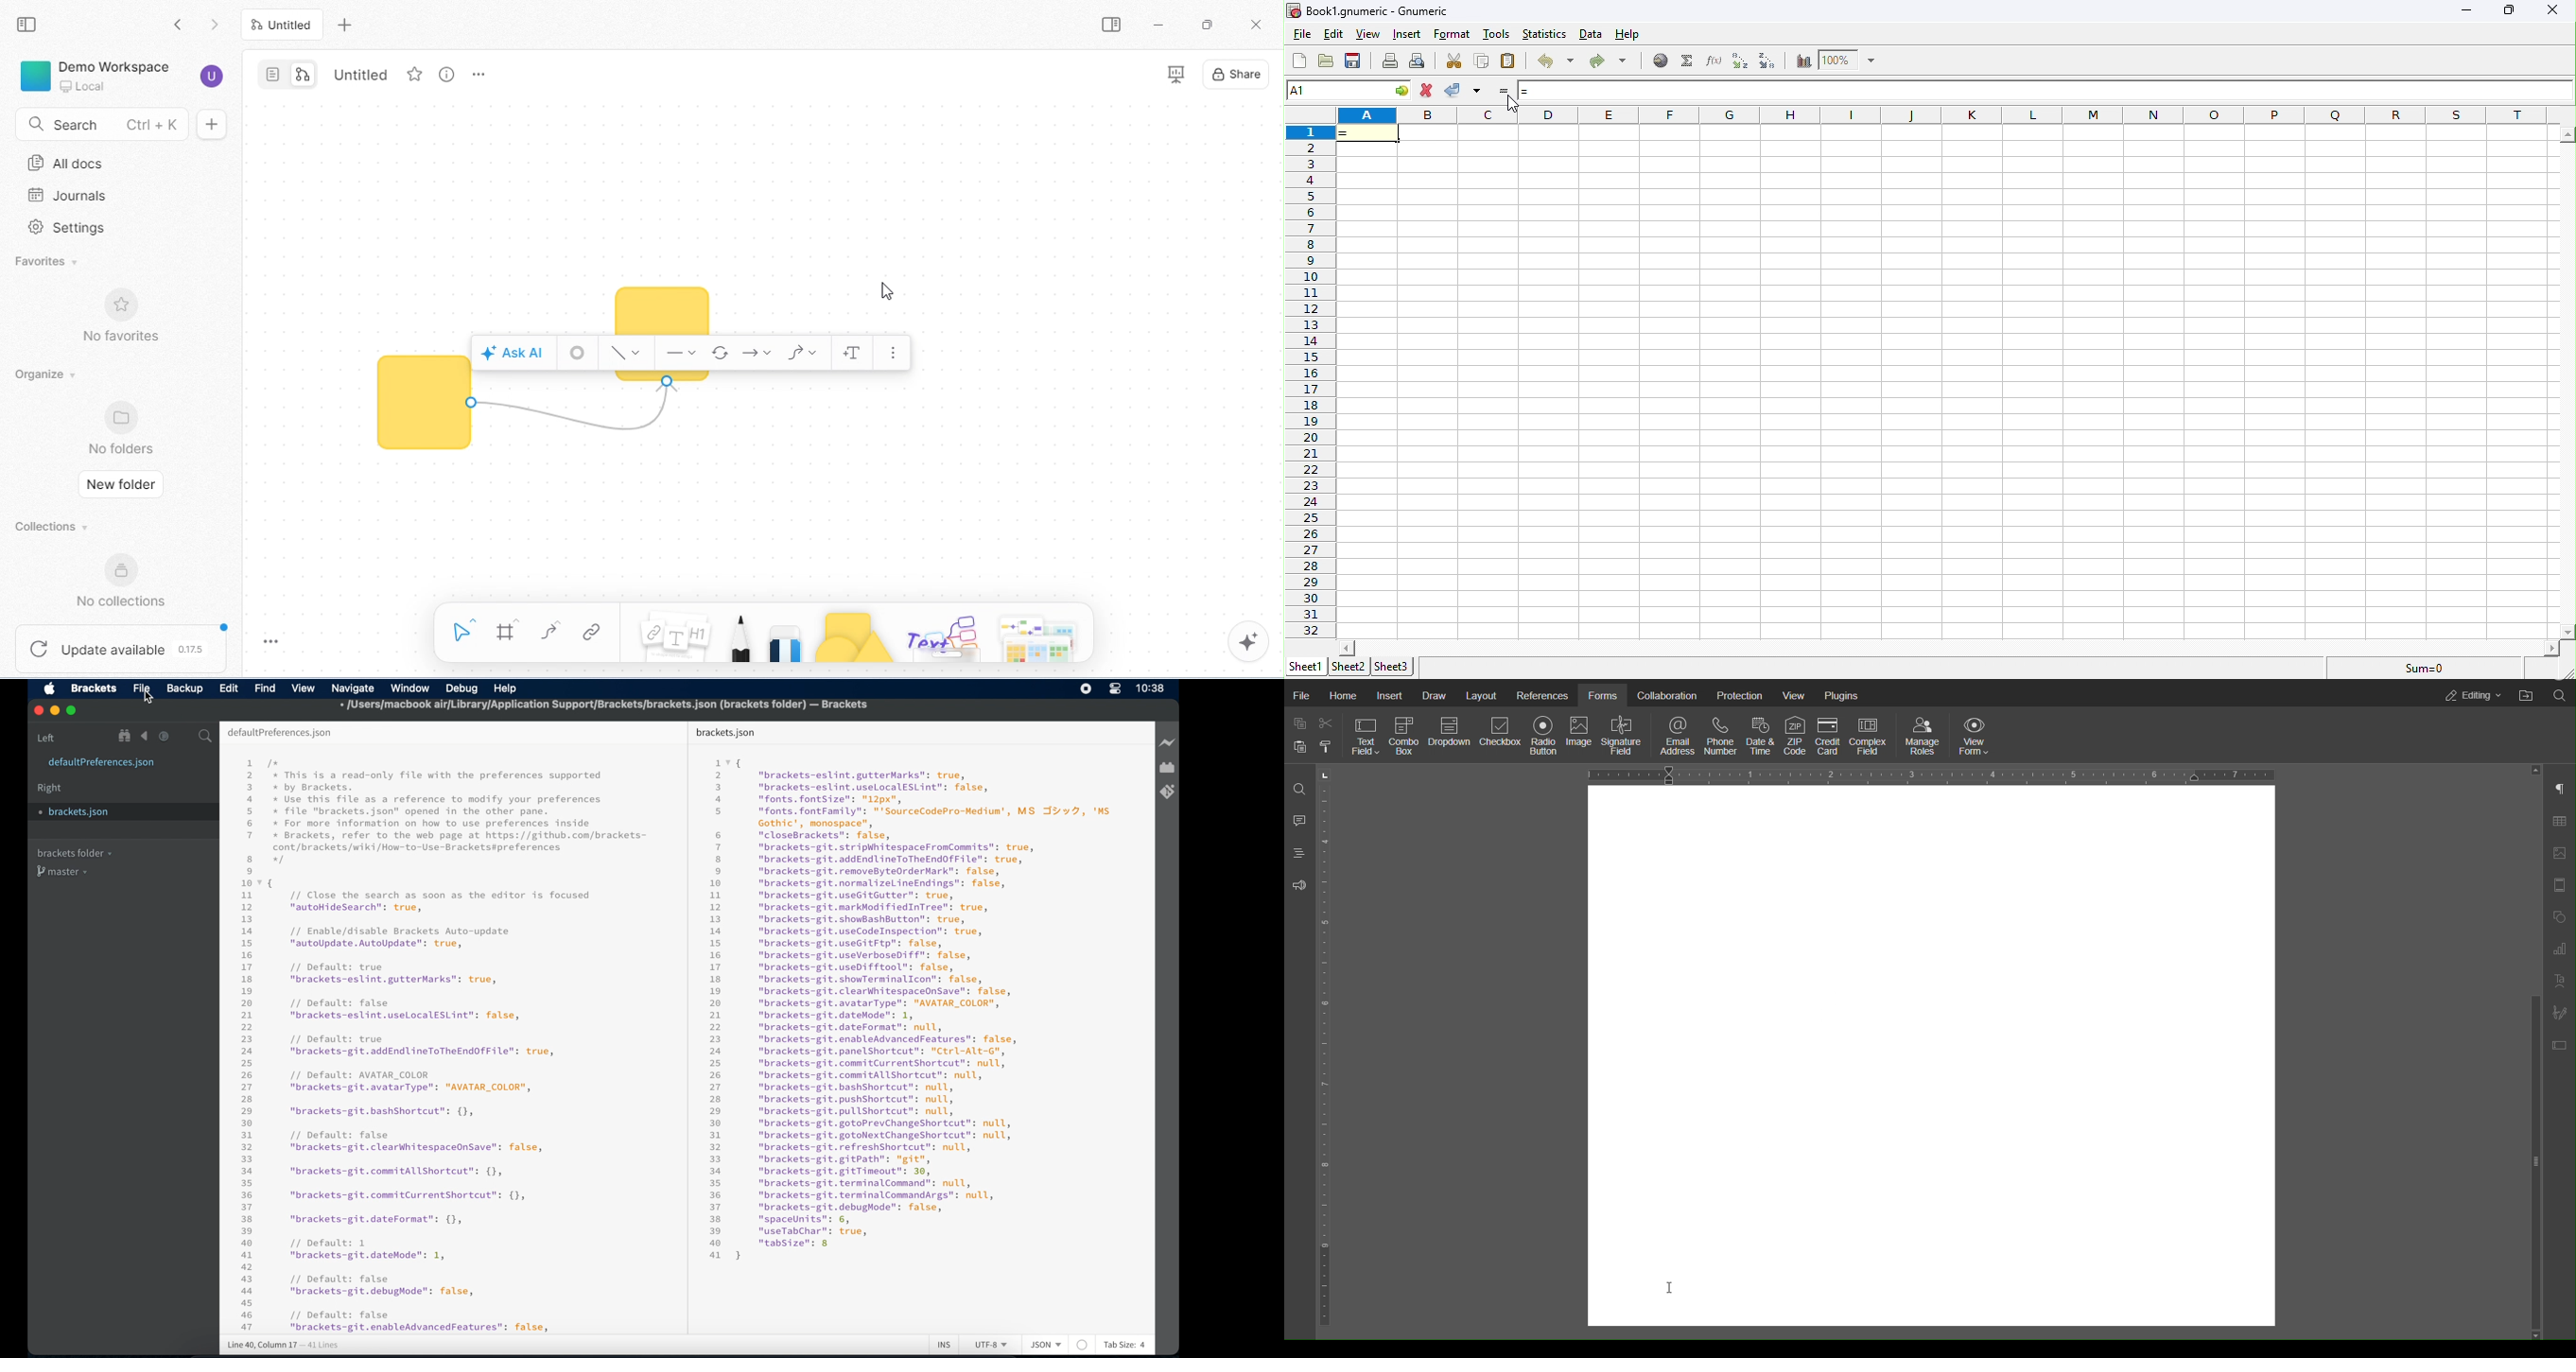  I want to click on insert, so click(1409, 34).